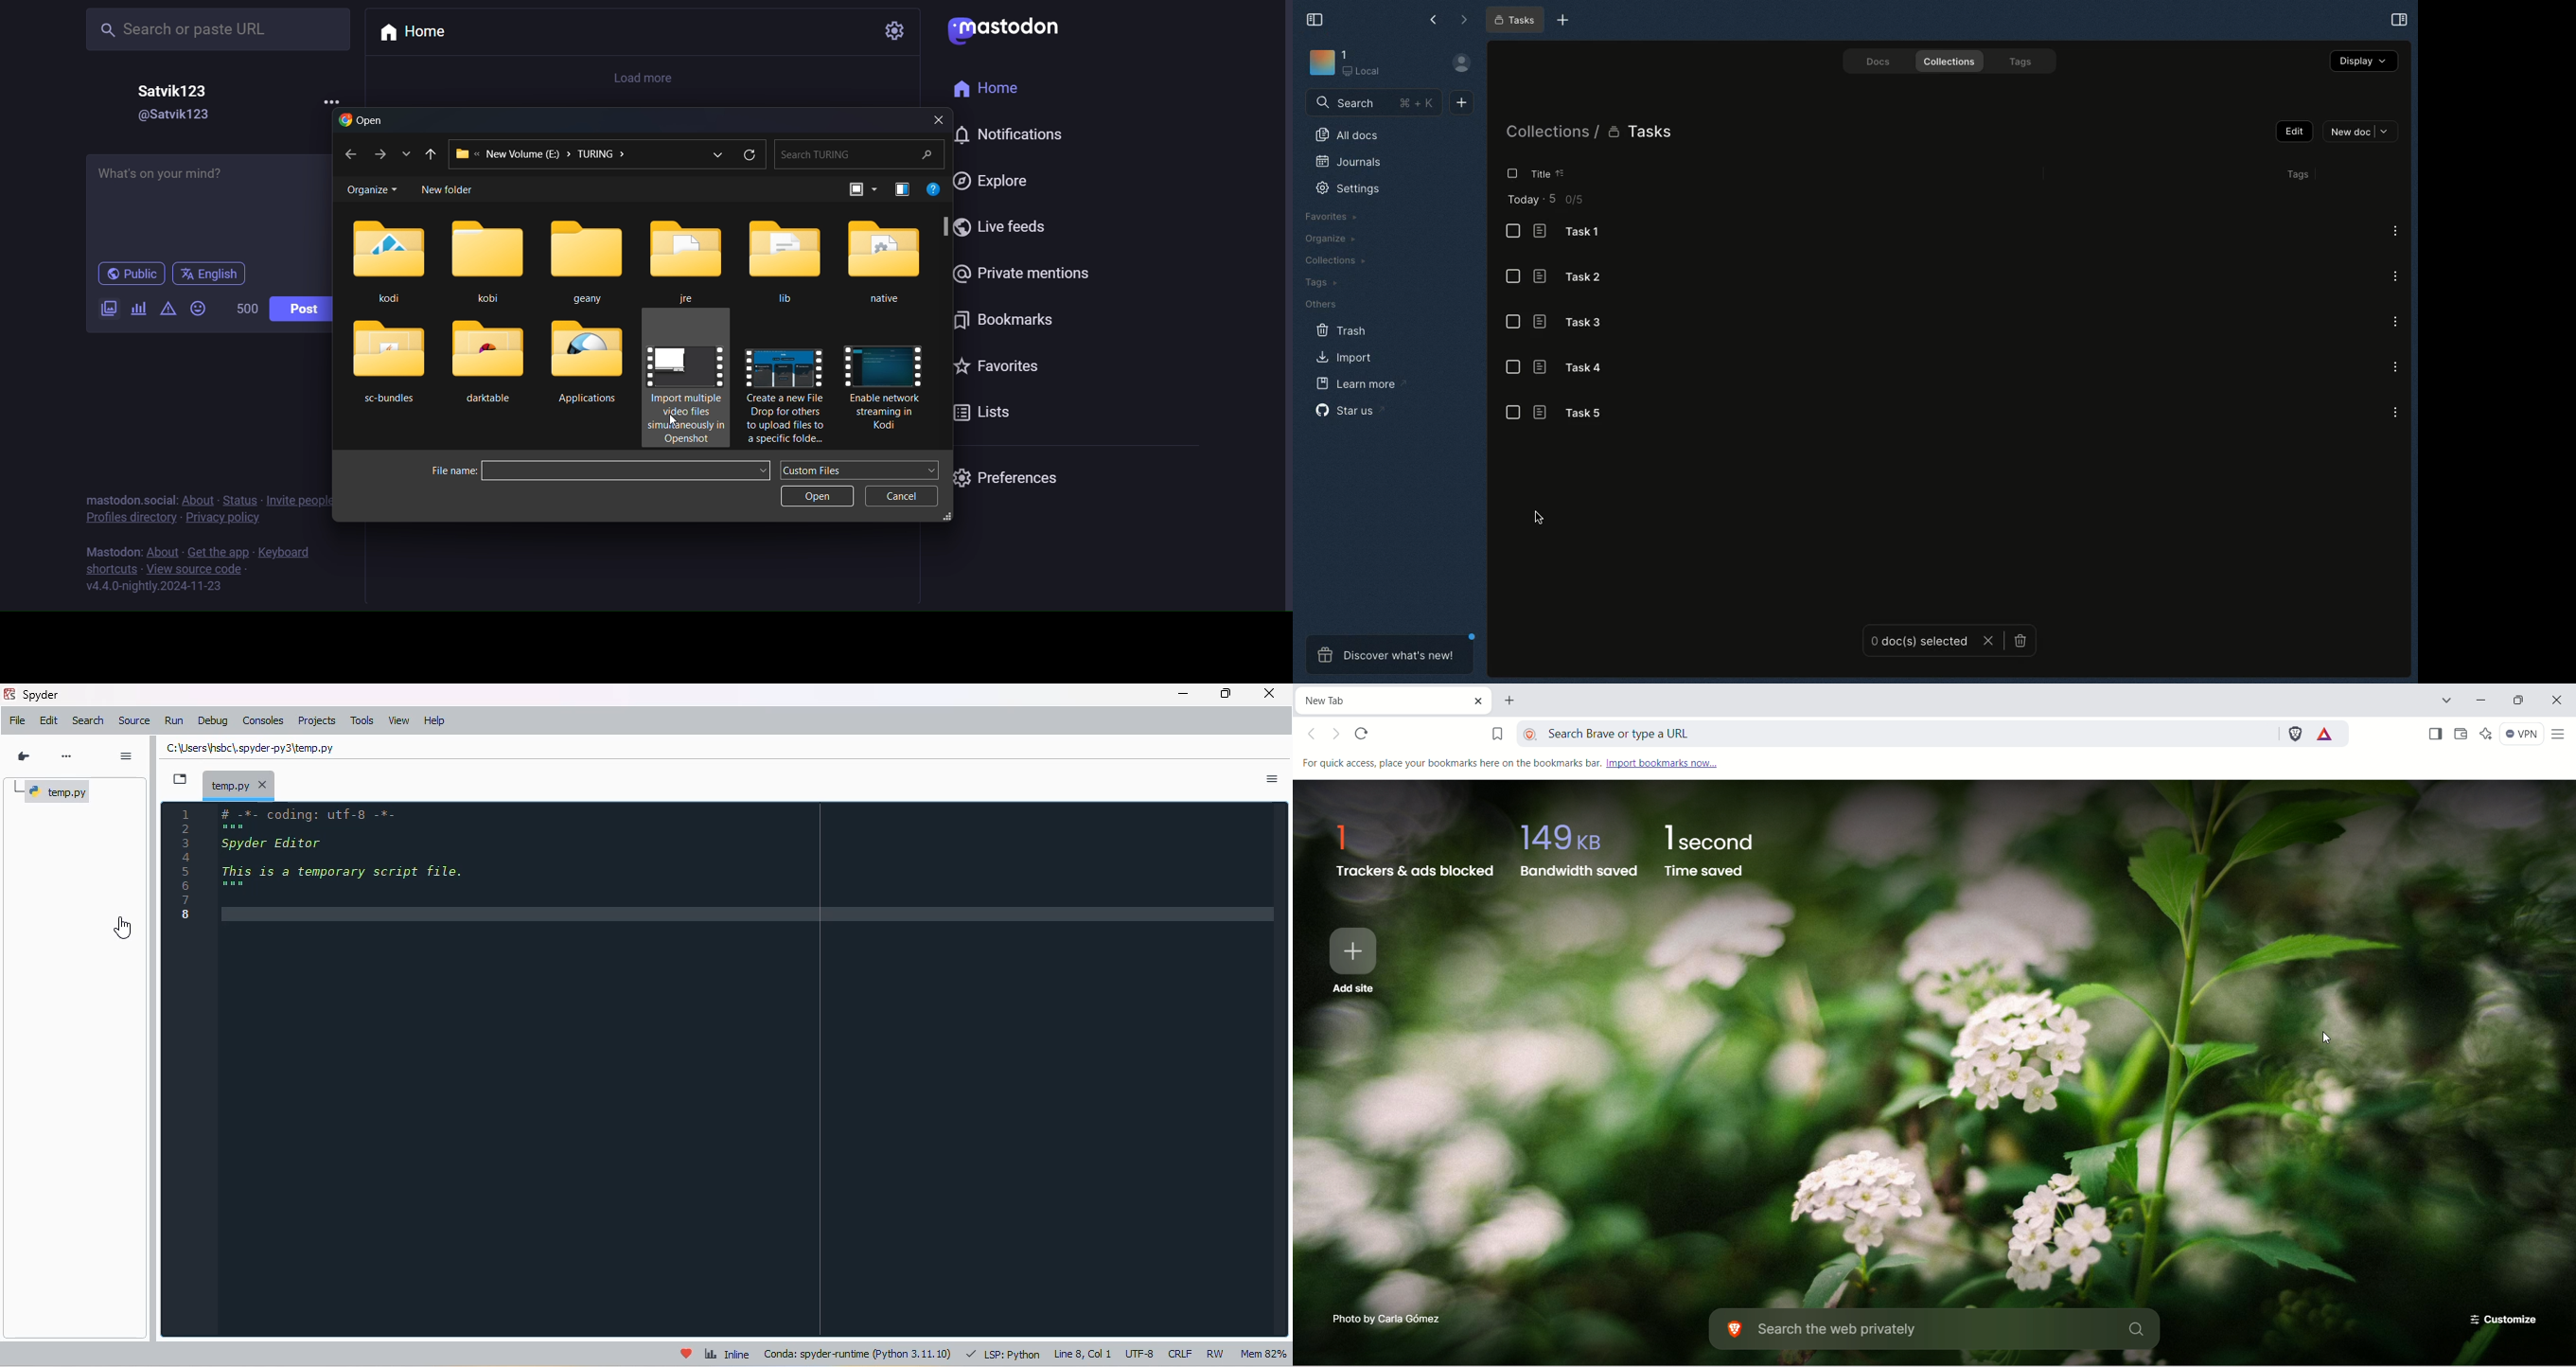 This screenshot has width=2576, height=1372. Describe the element at coordinates (1880, 60) in the screenshot. I see `Docs` at that location.